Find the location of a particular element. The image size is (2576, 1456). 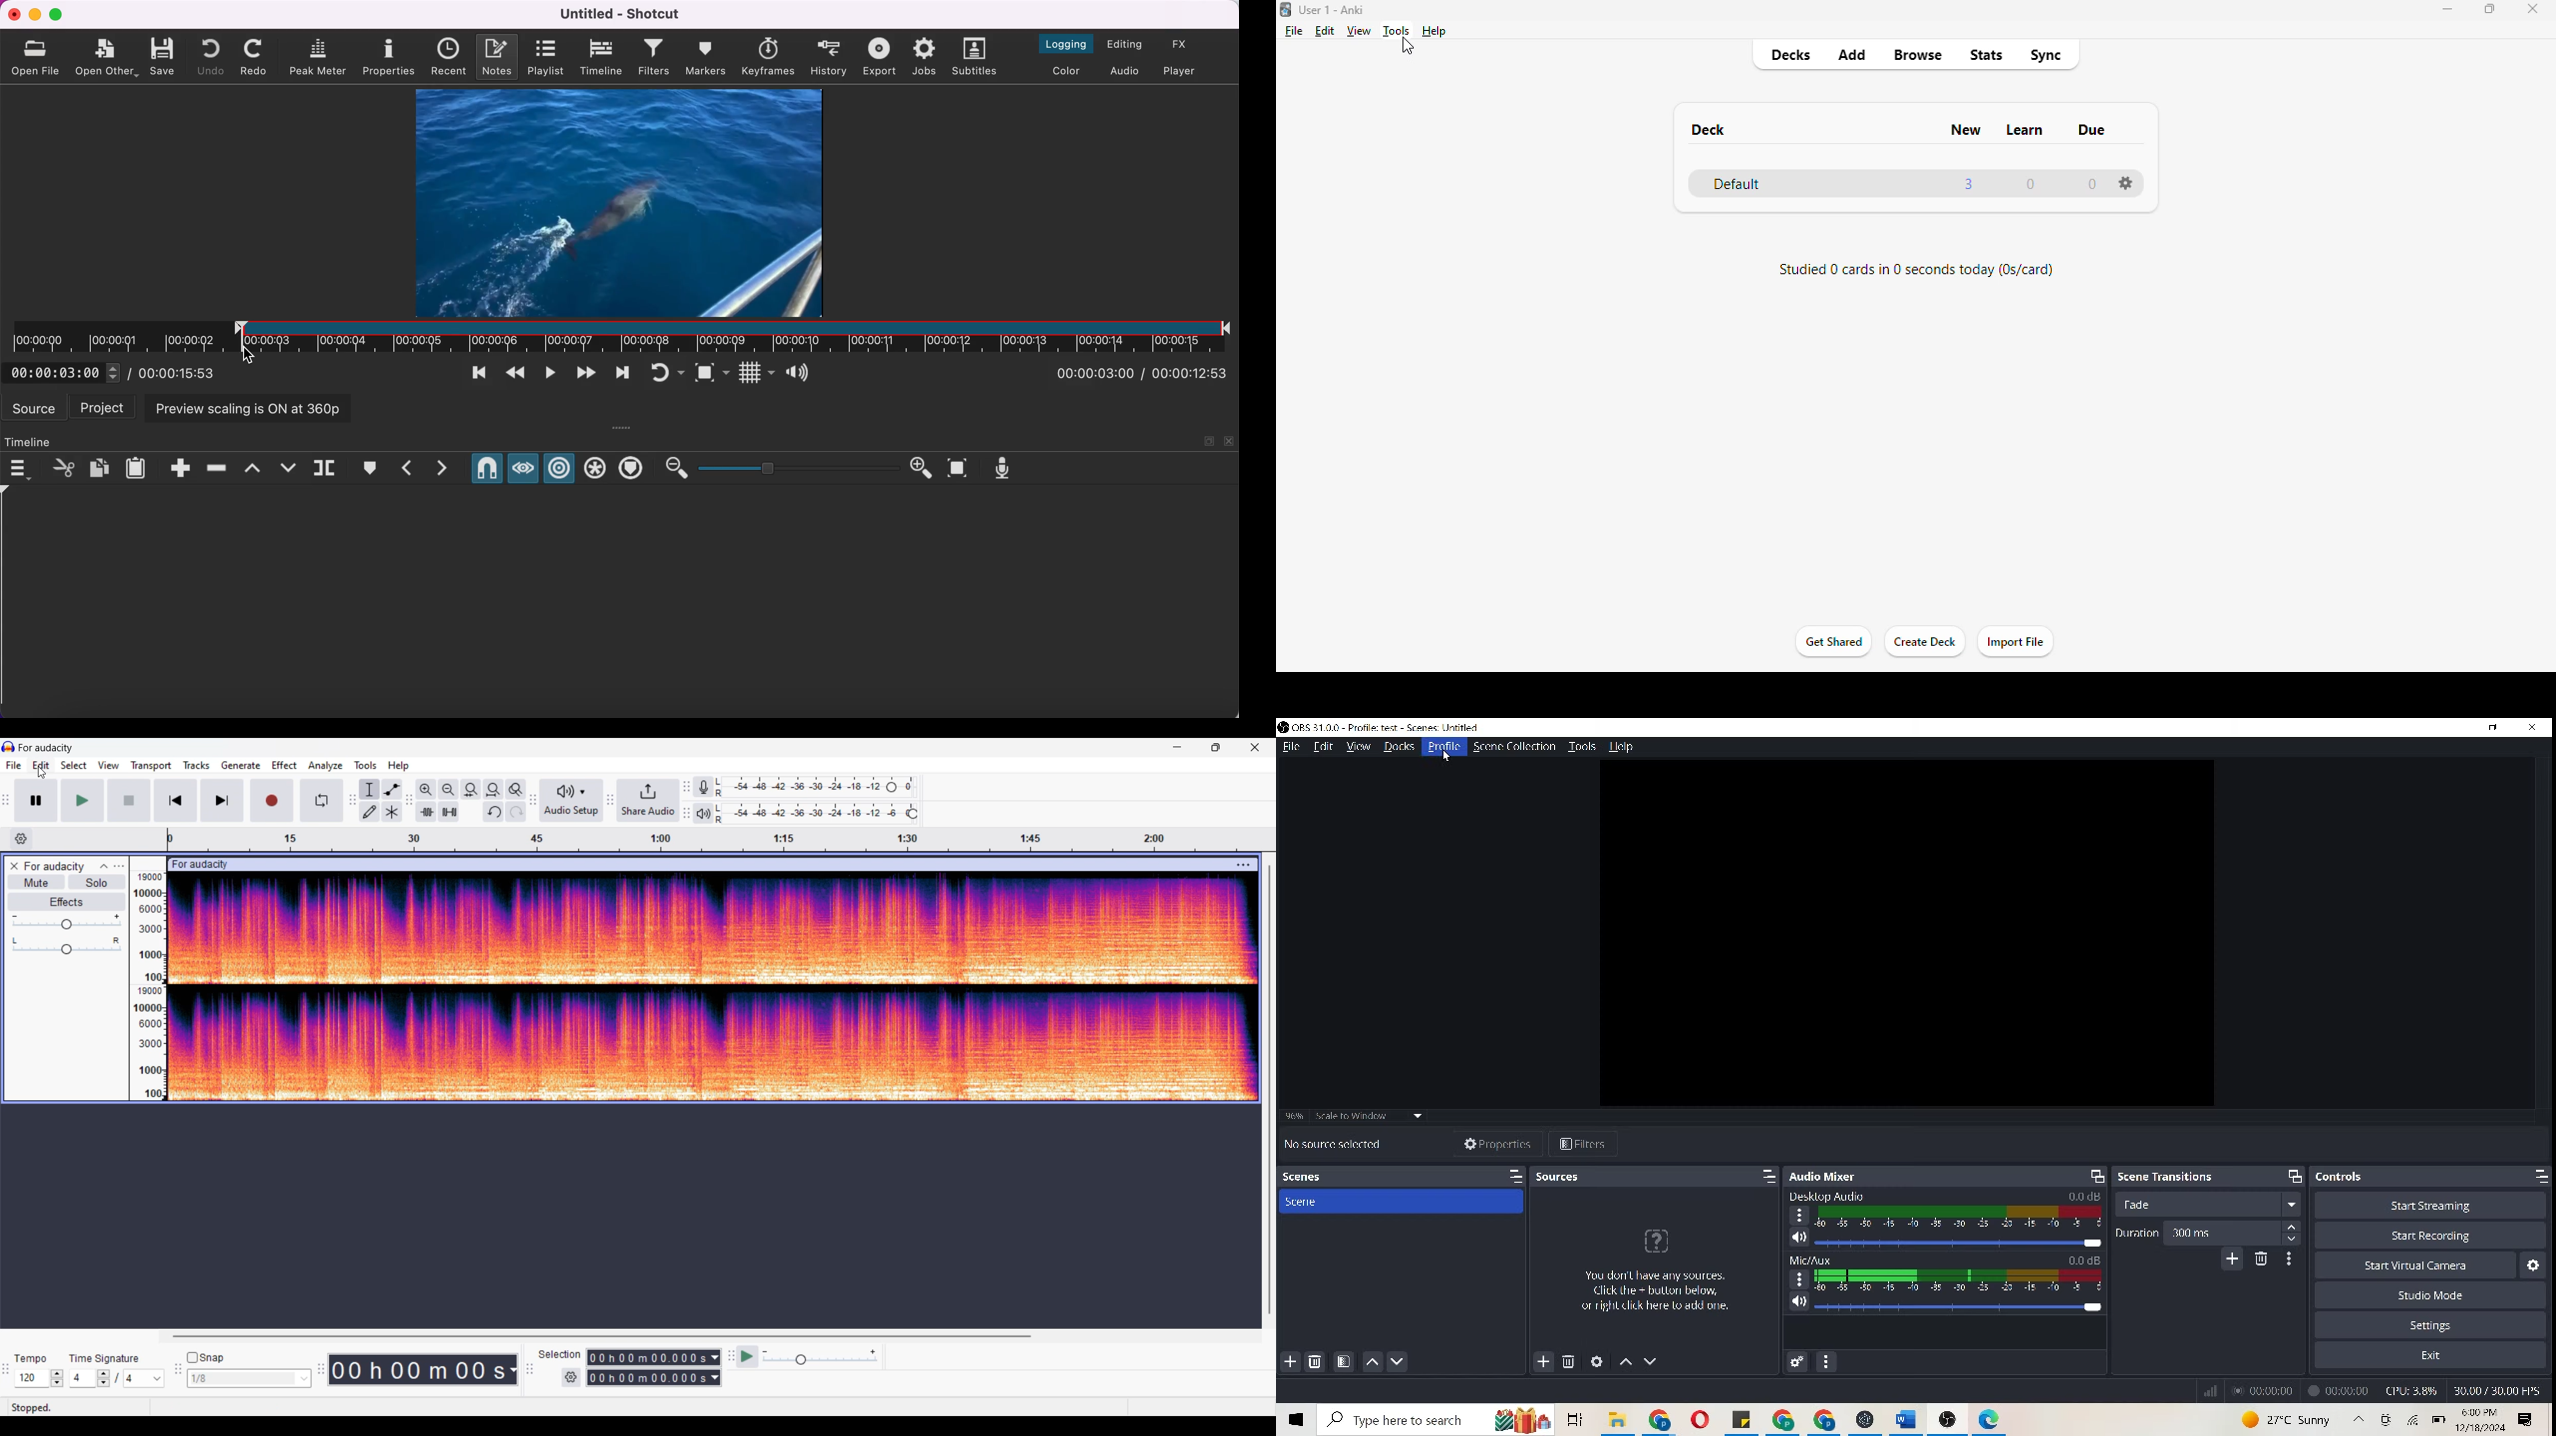

audio mixer menu is located at coordinates (1825, 1357).